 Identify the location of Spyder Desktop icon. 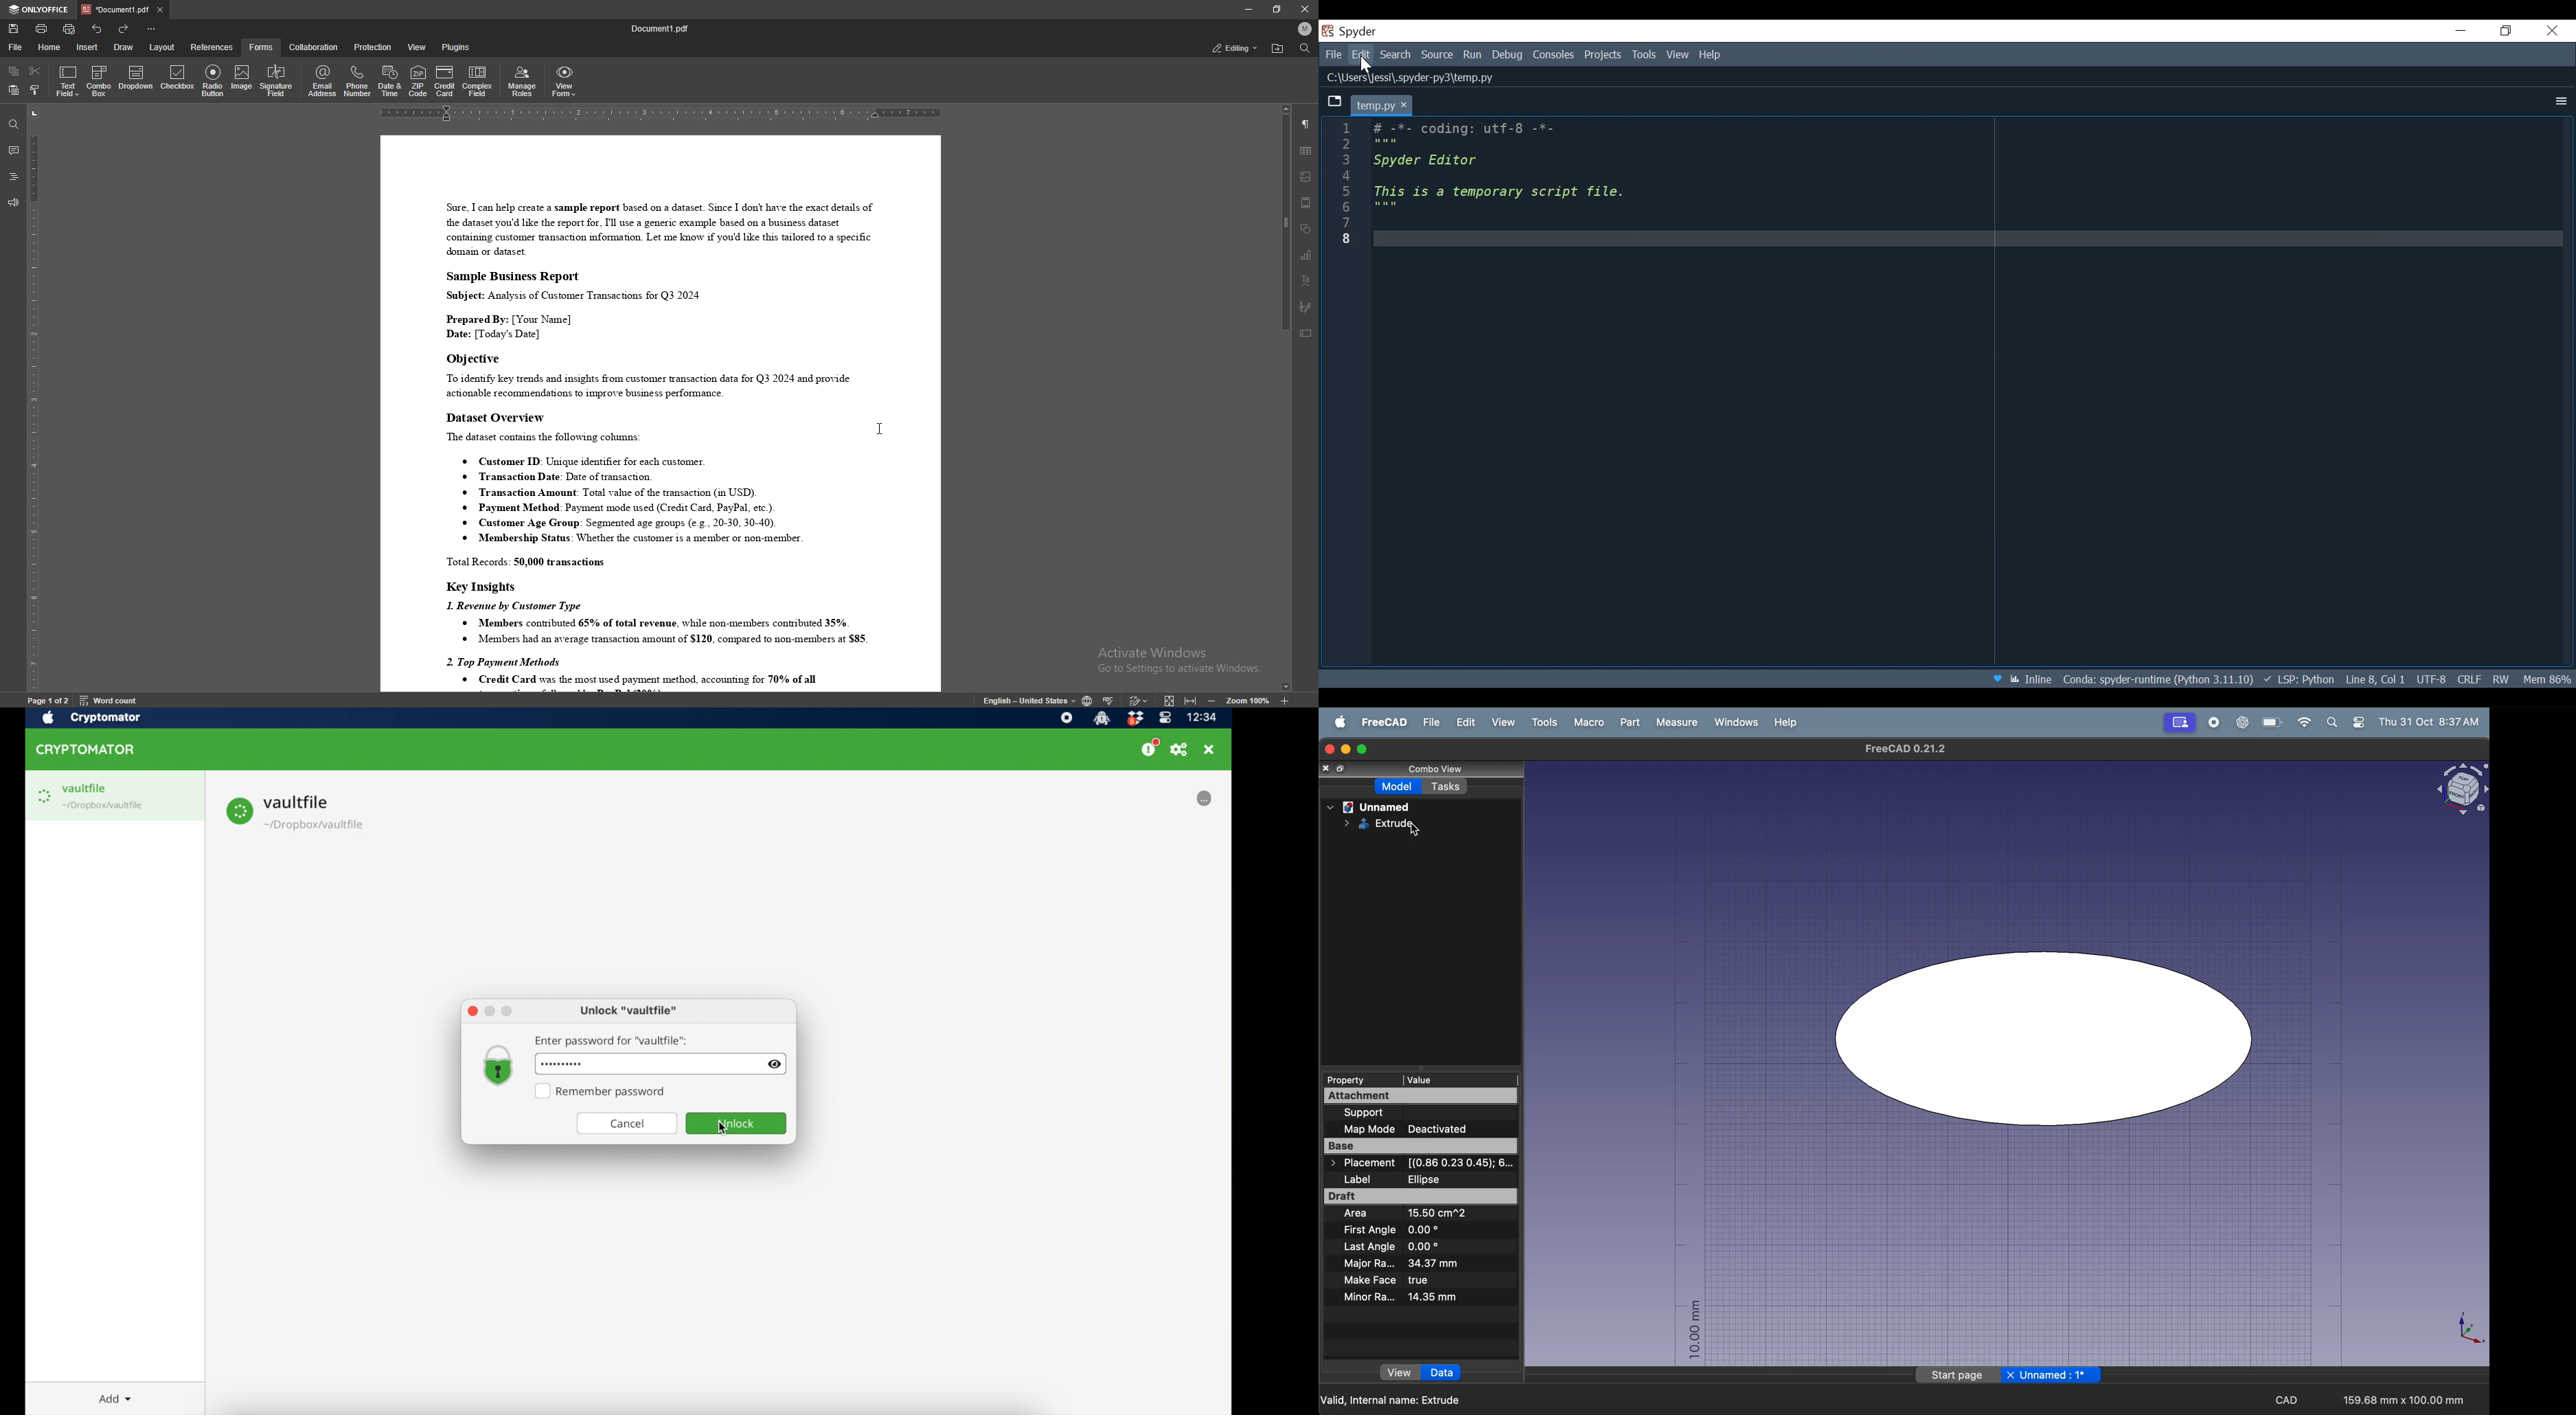
(1353, 32).